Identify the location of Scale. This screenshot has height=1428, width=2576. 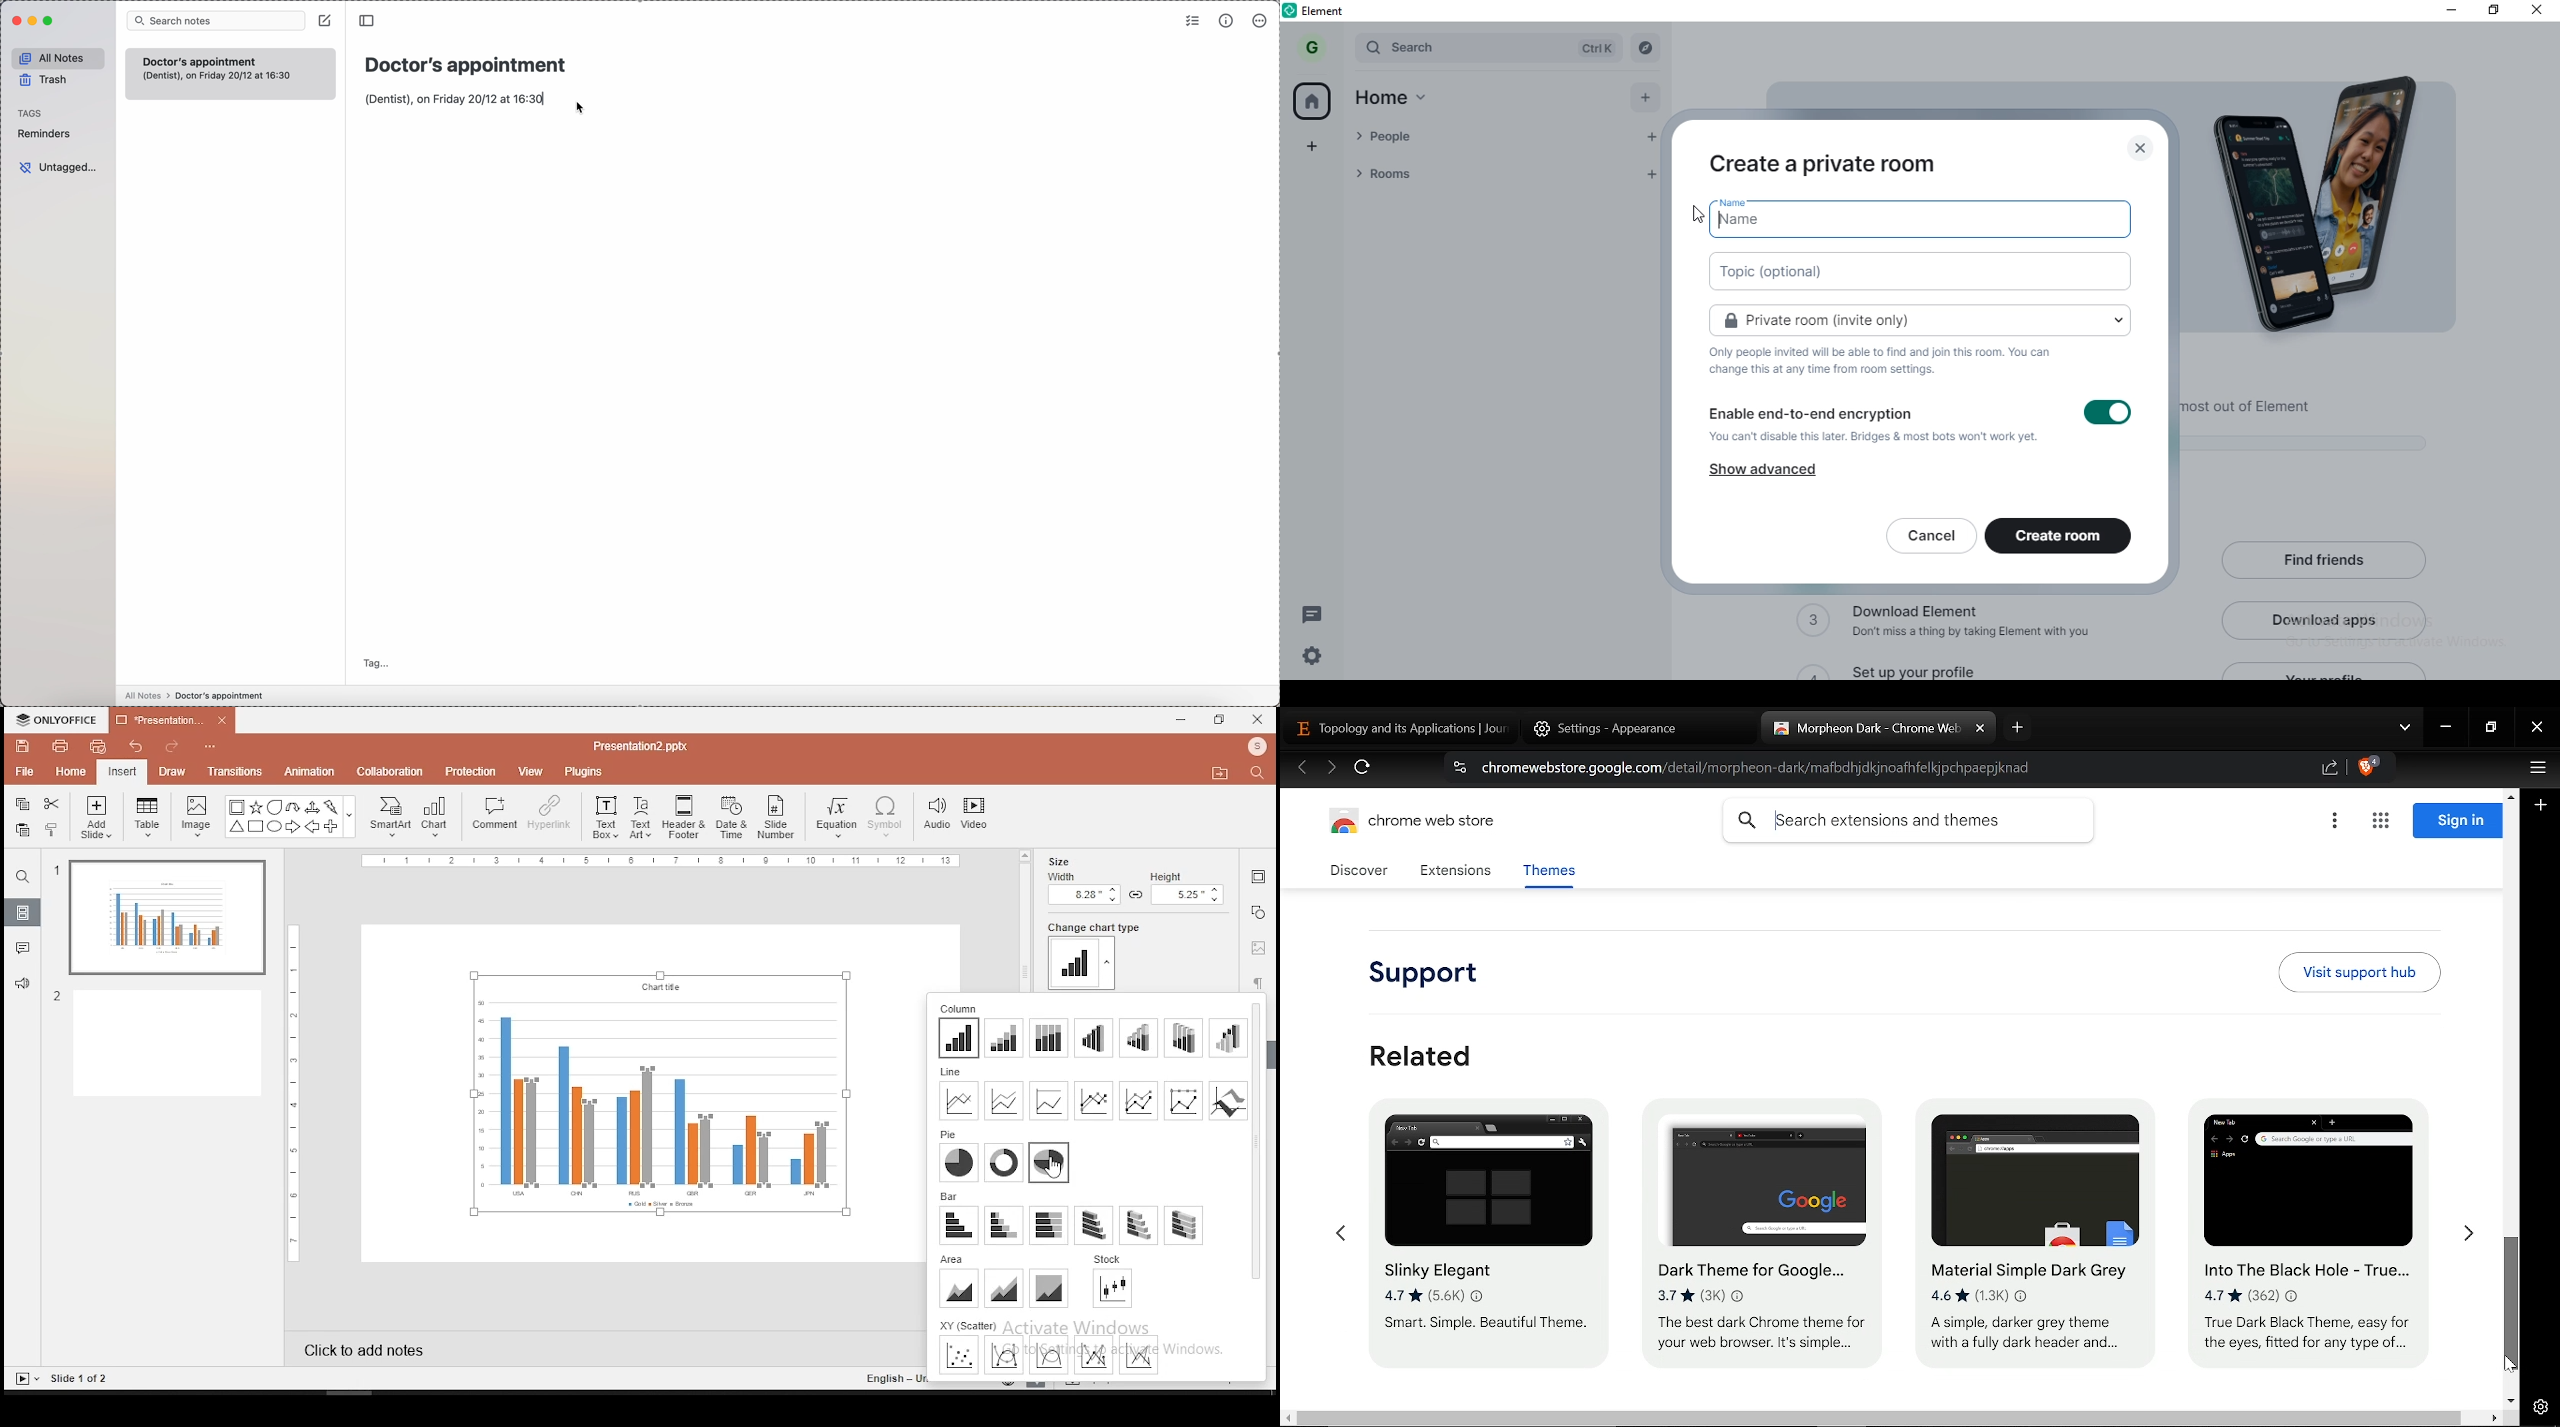
(659, 861).